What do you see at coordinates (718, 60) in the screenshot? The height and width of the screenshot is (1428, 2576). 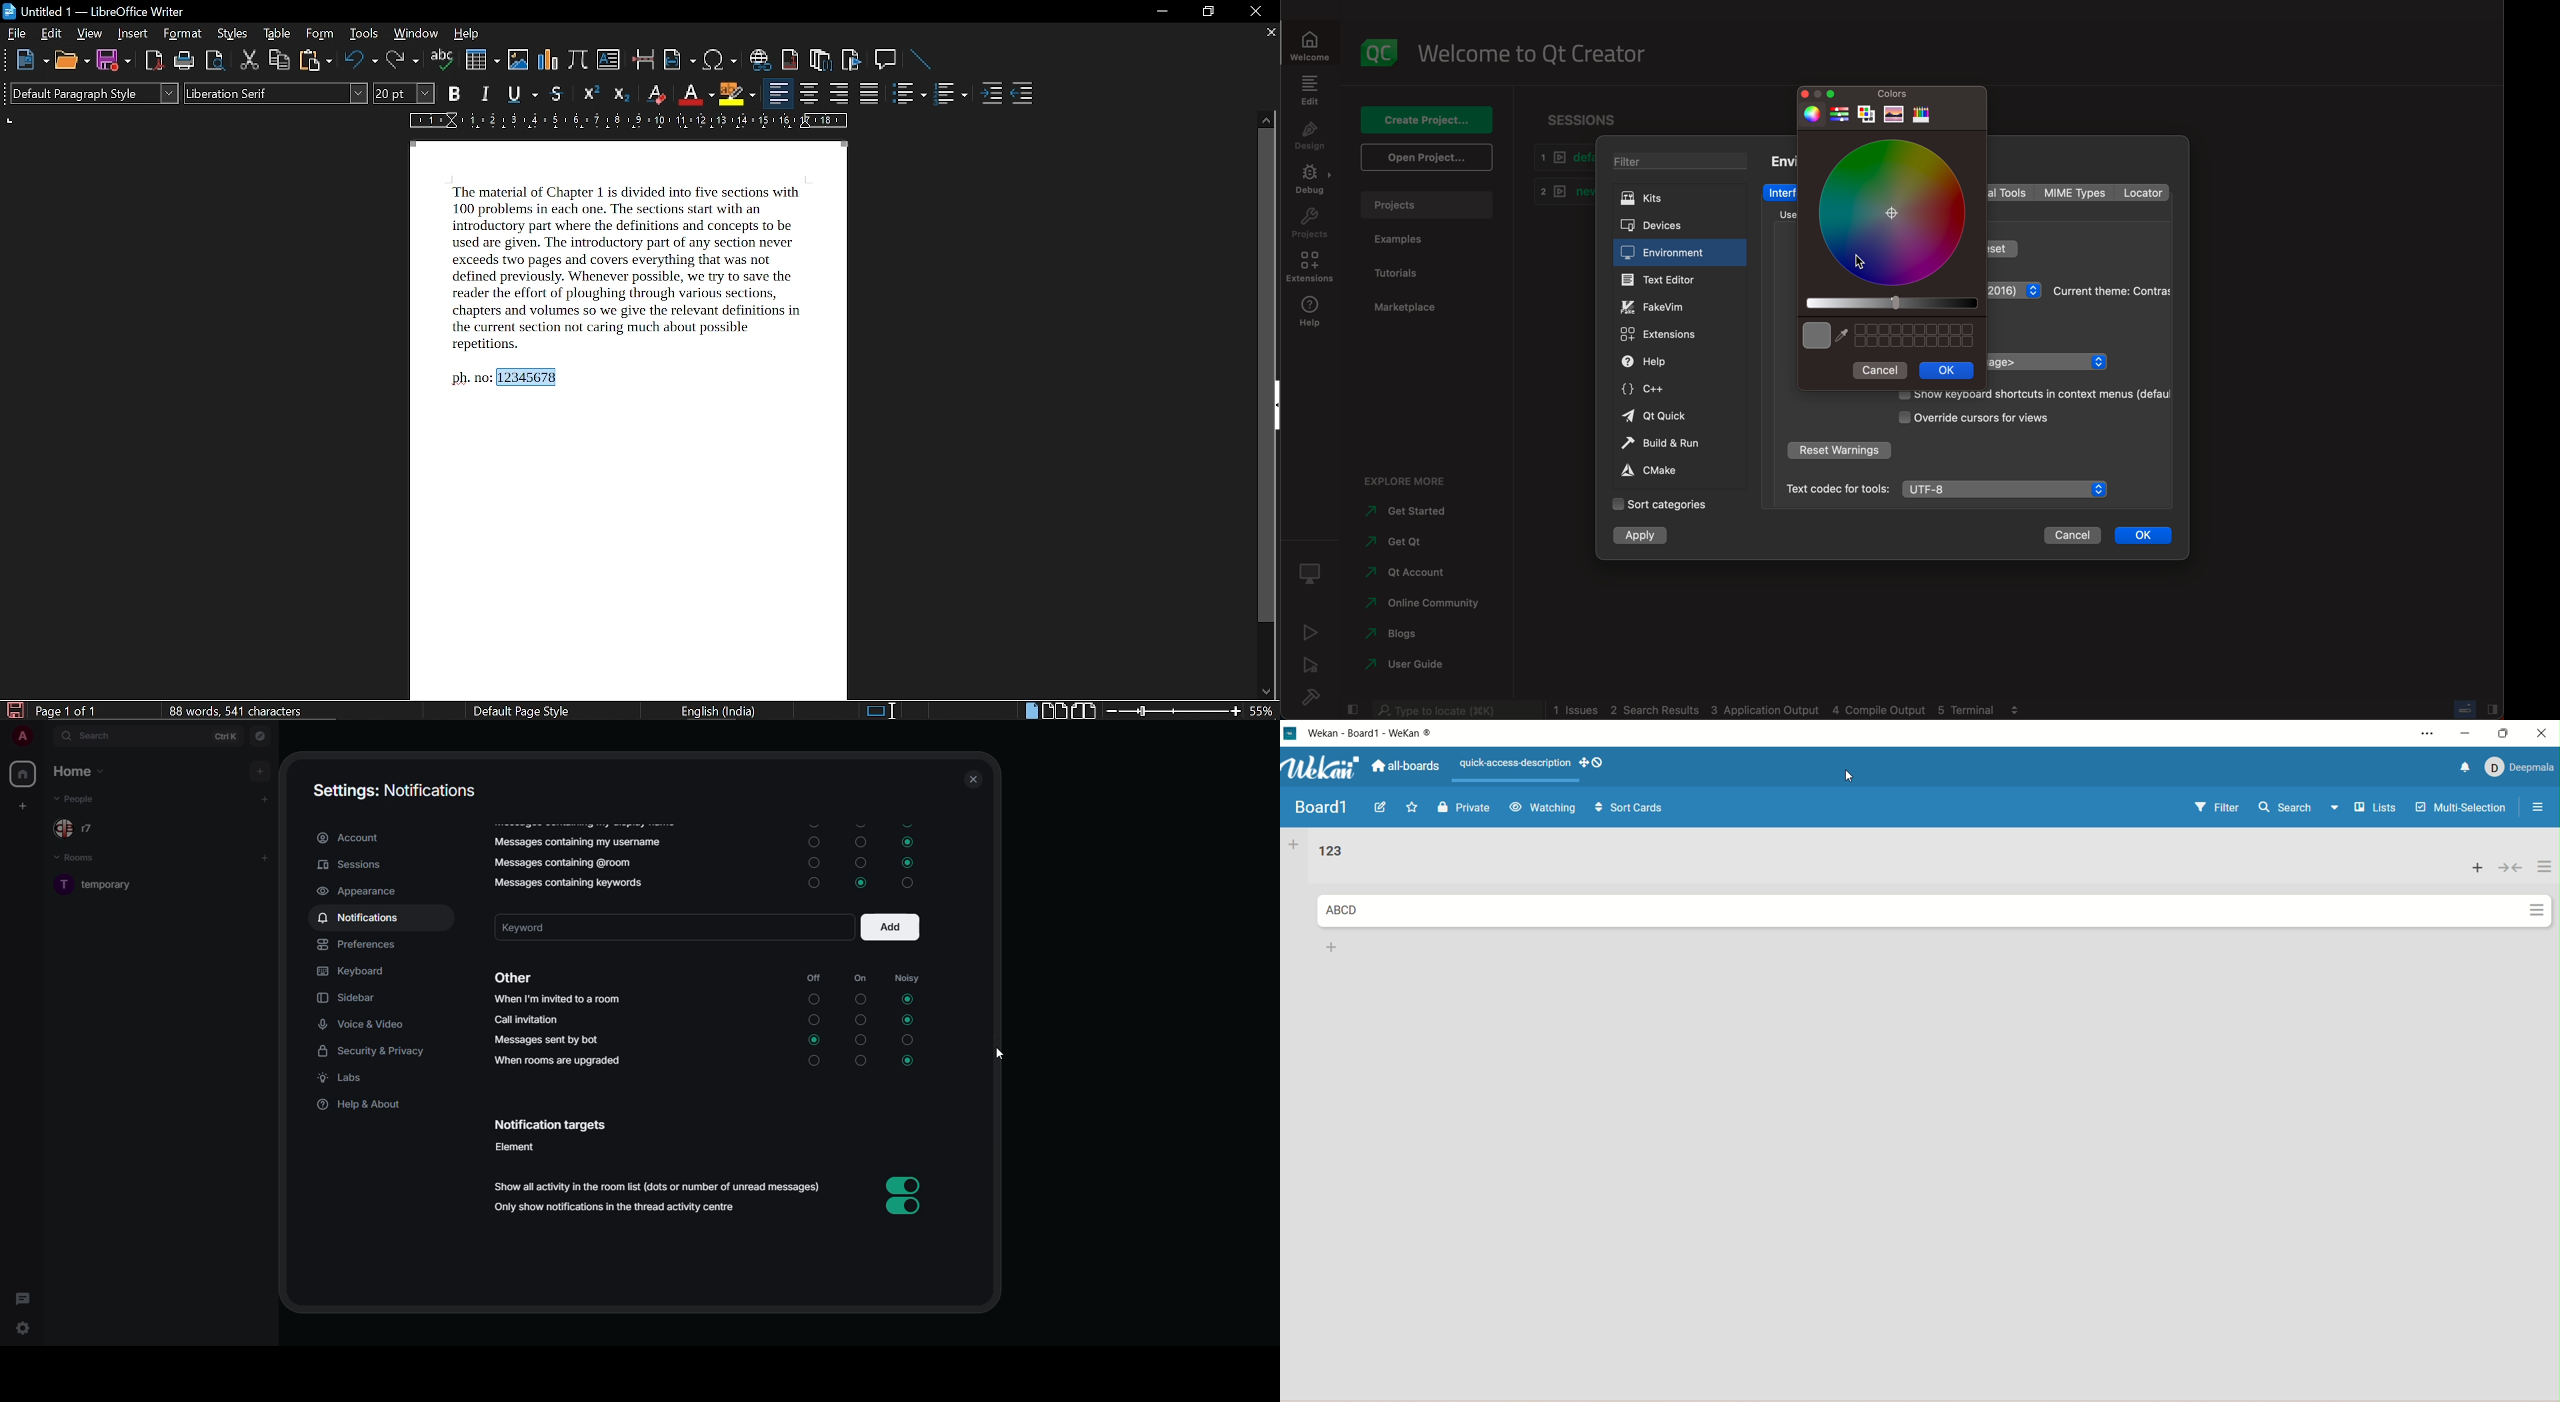 I see `insert symbol` at bounding box center [718, 60].